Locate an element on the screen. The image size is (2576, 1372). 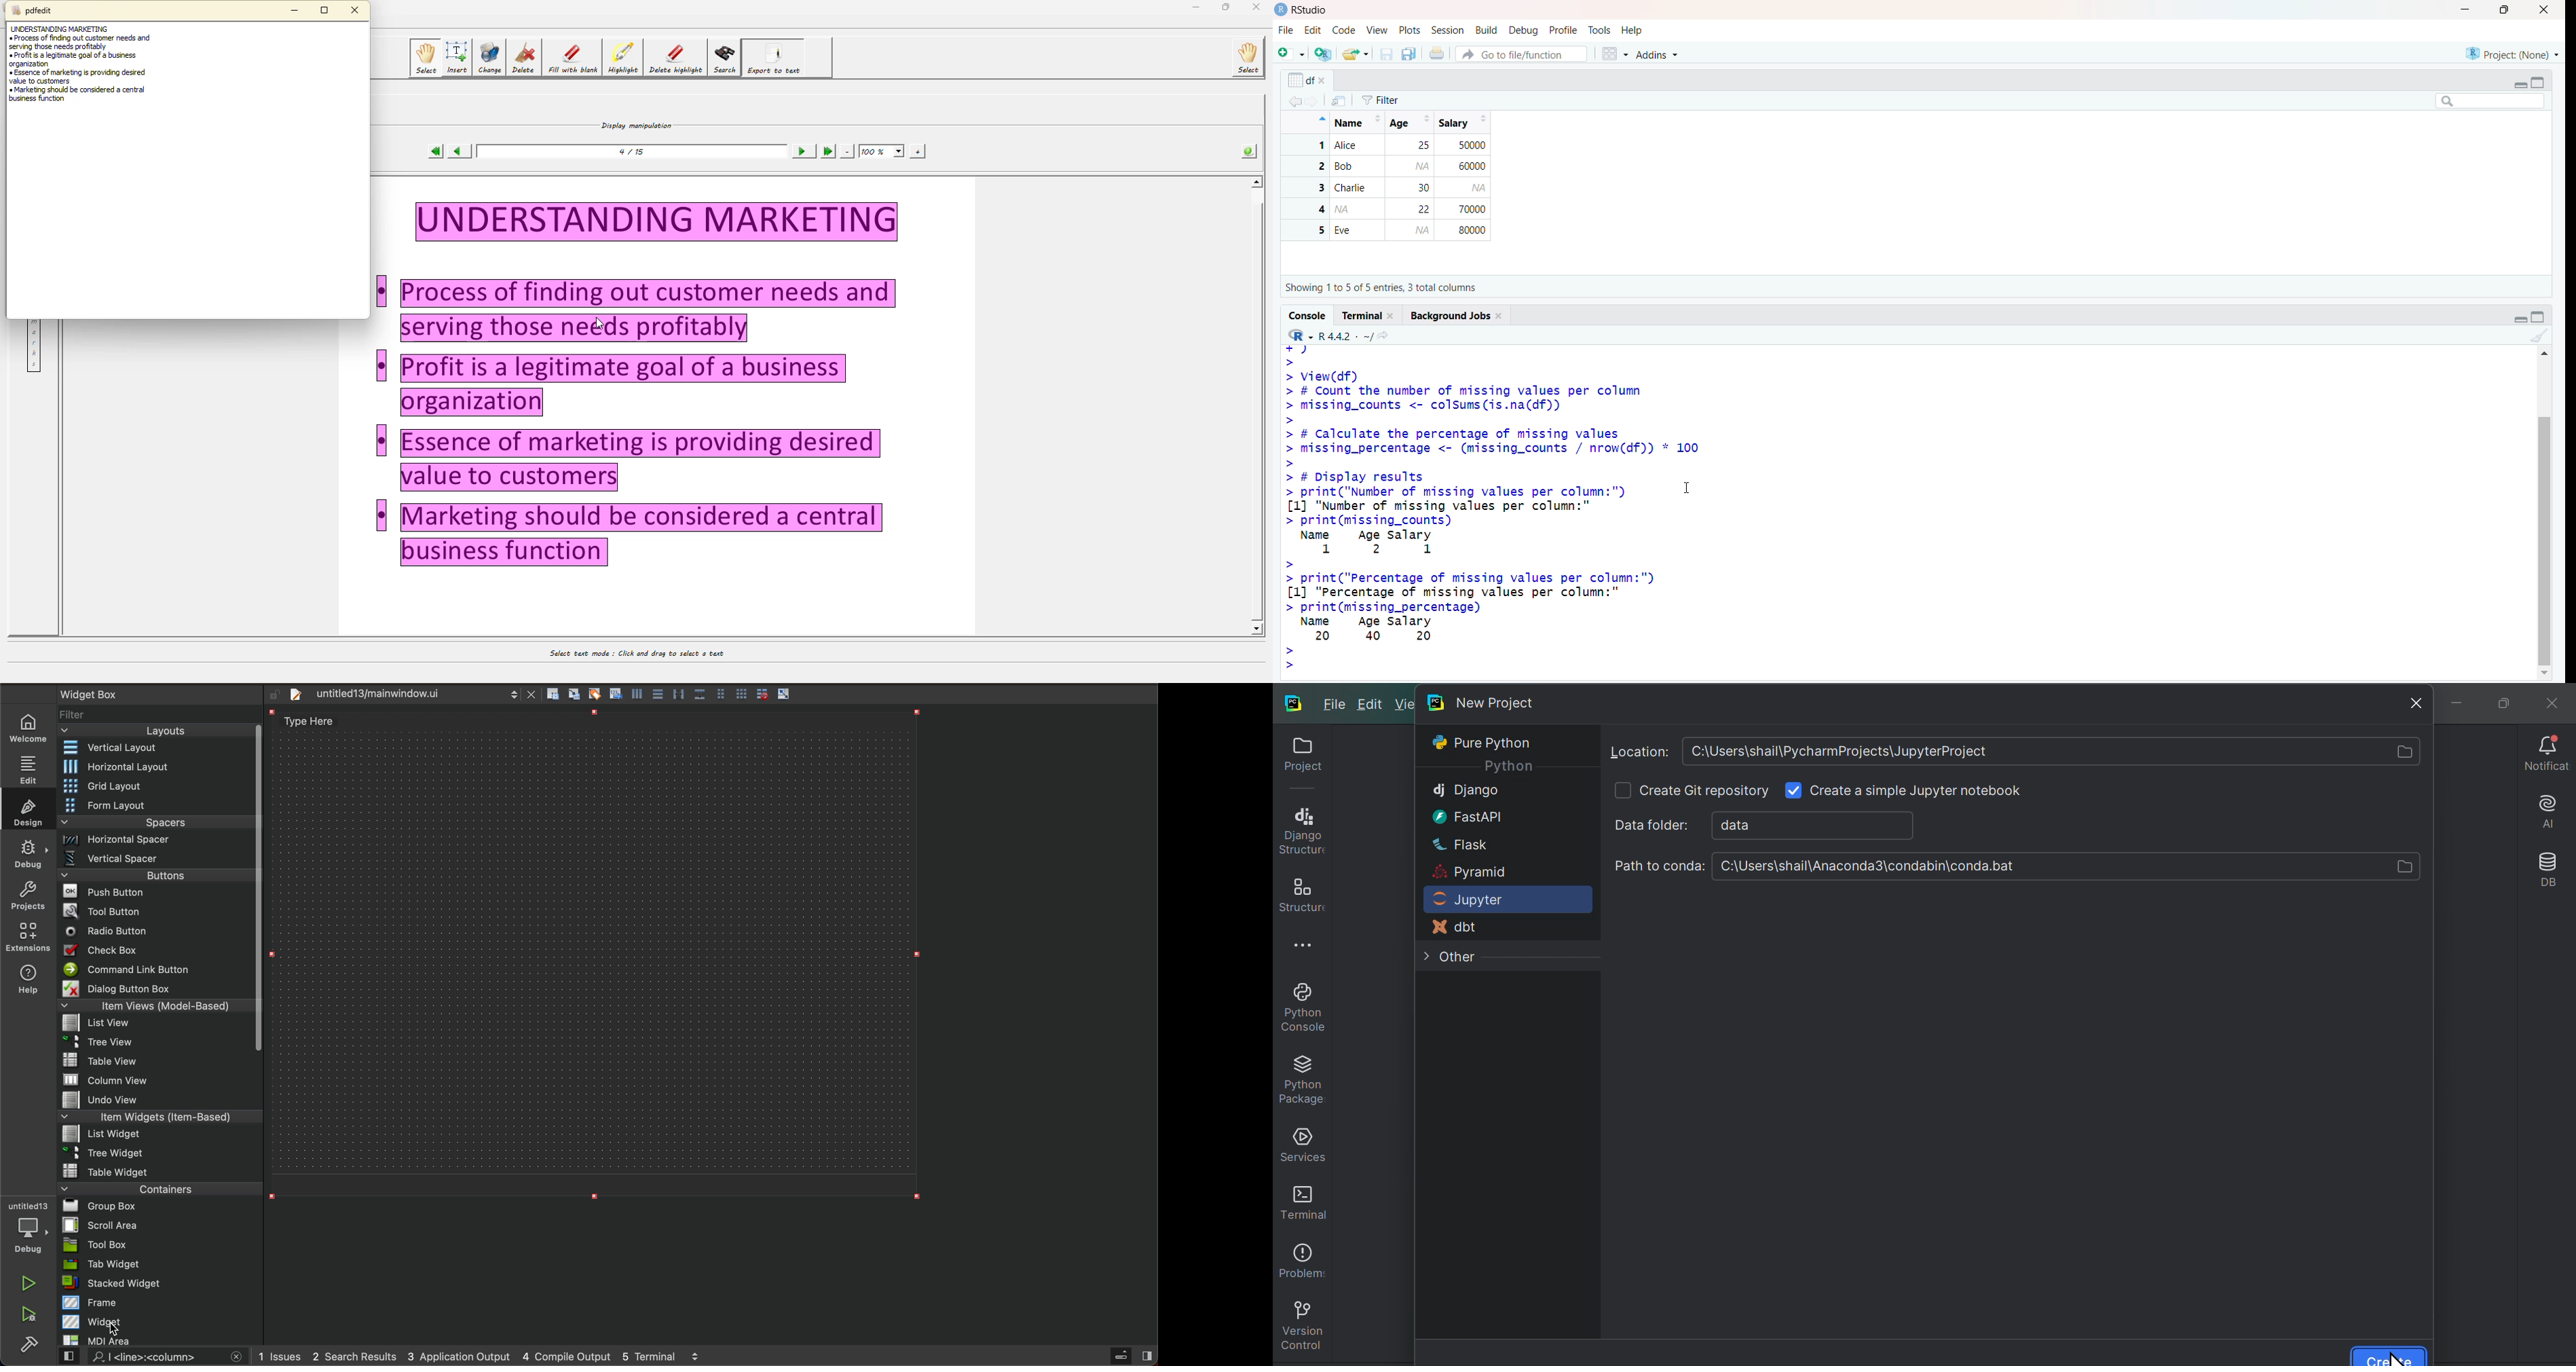
form layout is located at coordinates (721, 692).